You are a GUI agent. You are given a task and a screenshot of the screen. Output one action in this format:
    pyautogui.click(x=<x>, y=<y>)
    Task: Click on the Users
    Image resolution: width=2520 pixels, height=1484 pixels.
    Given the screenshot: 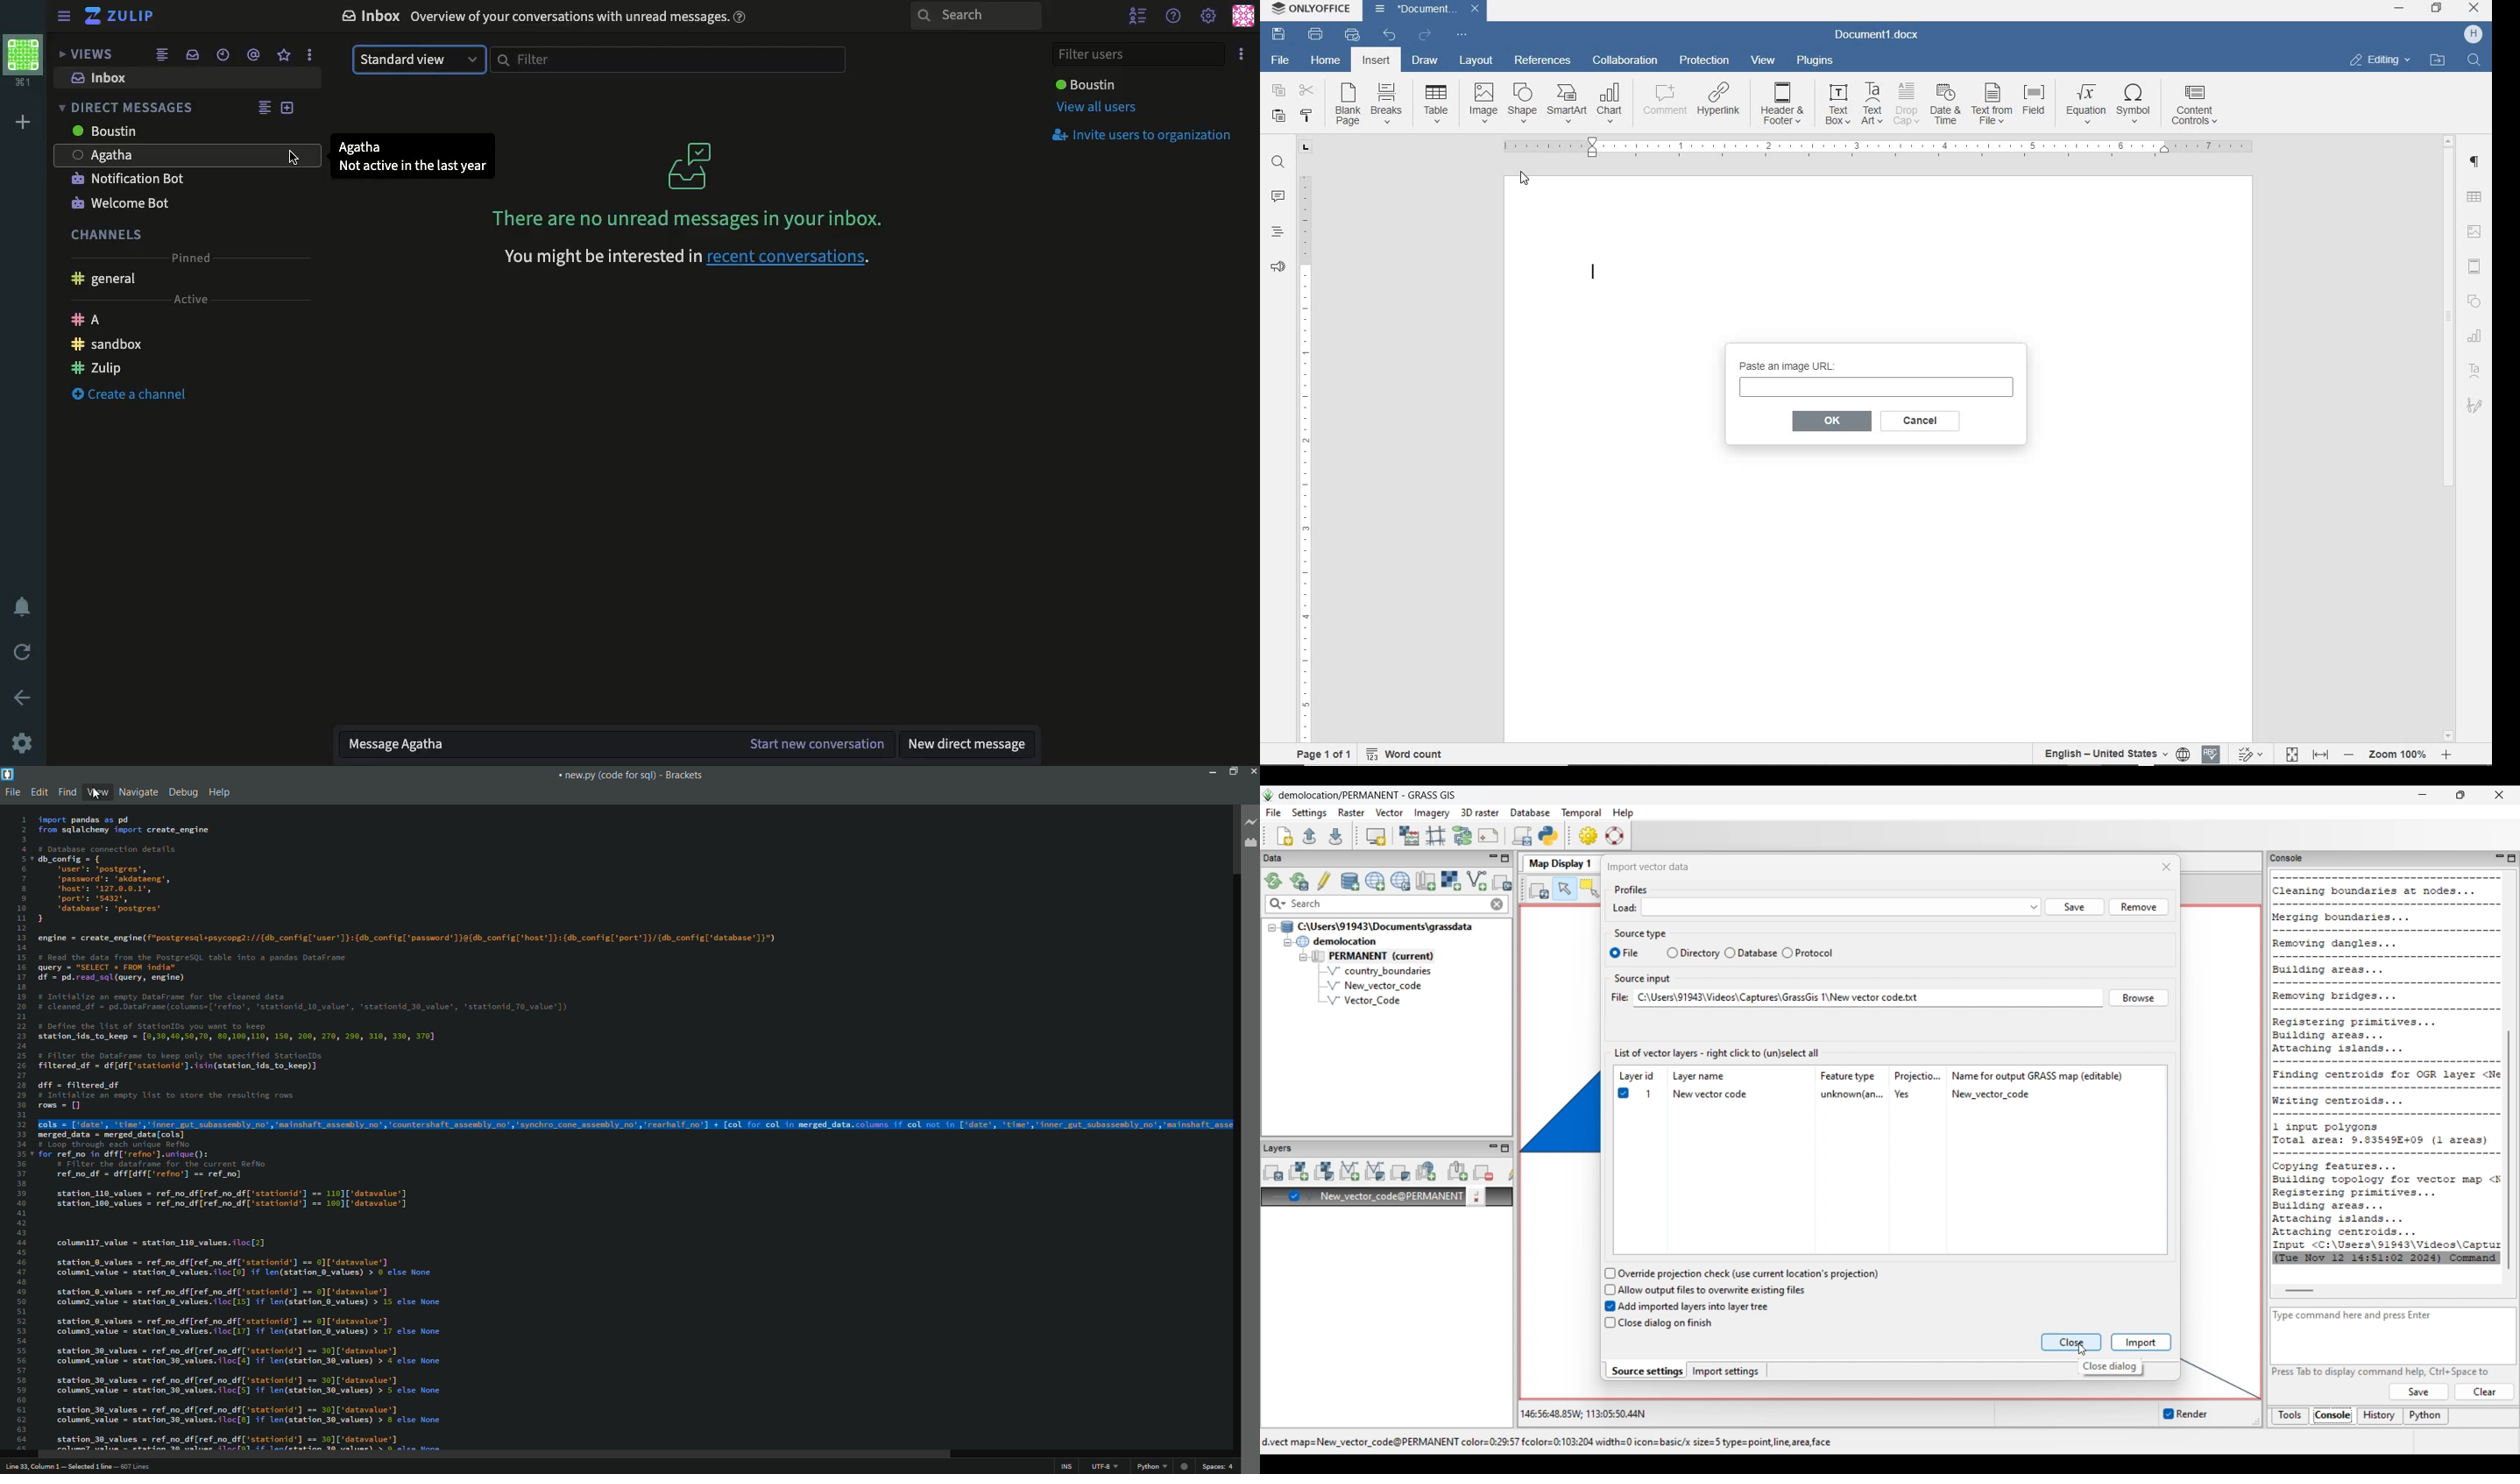 What is the action you would take?
    pyautogui.click(x=135, y=133)
    